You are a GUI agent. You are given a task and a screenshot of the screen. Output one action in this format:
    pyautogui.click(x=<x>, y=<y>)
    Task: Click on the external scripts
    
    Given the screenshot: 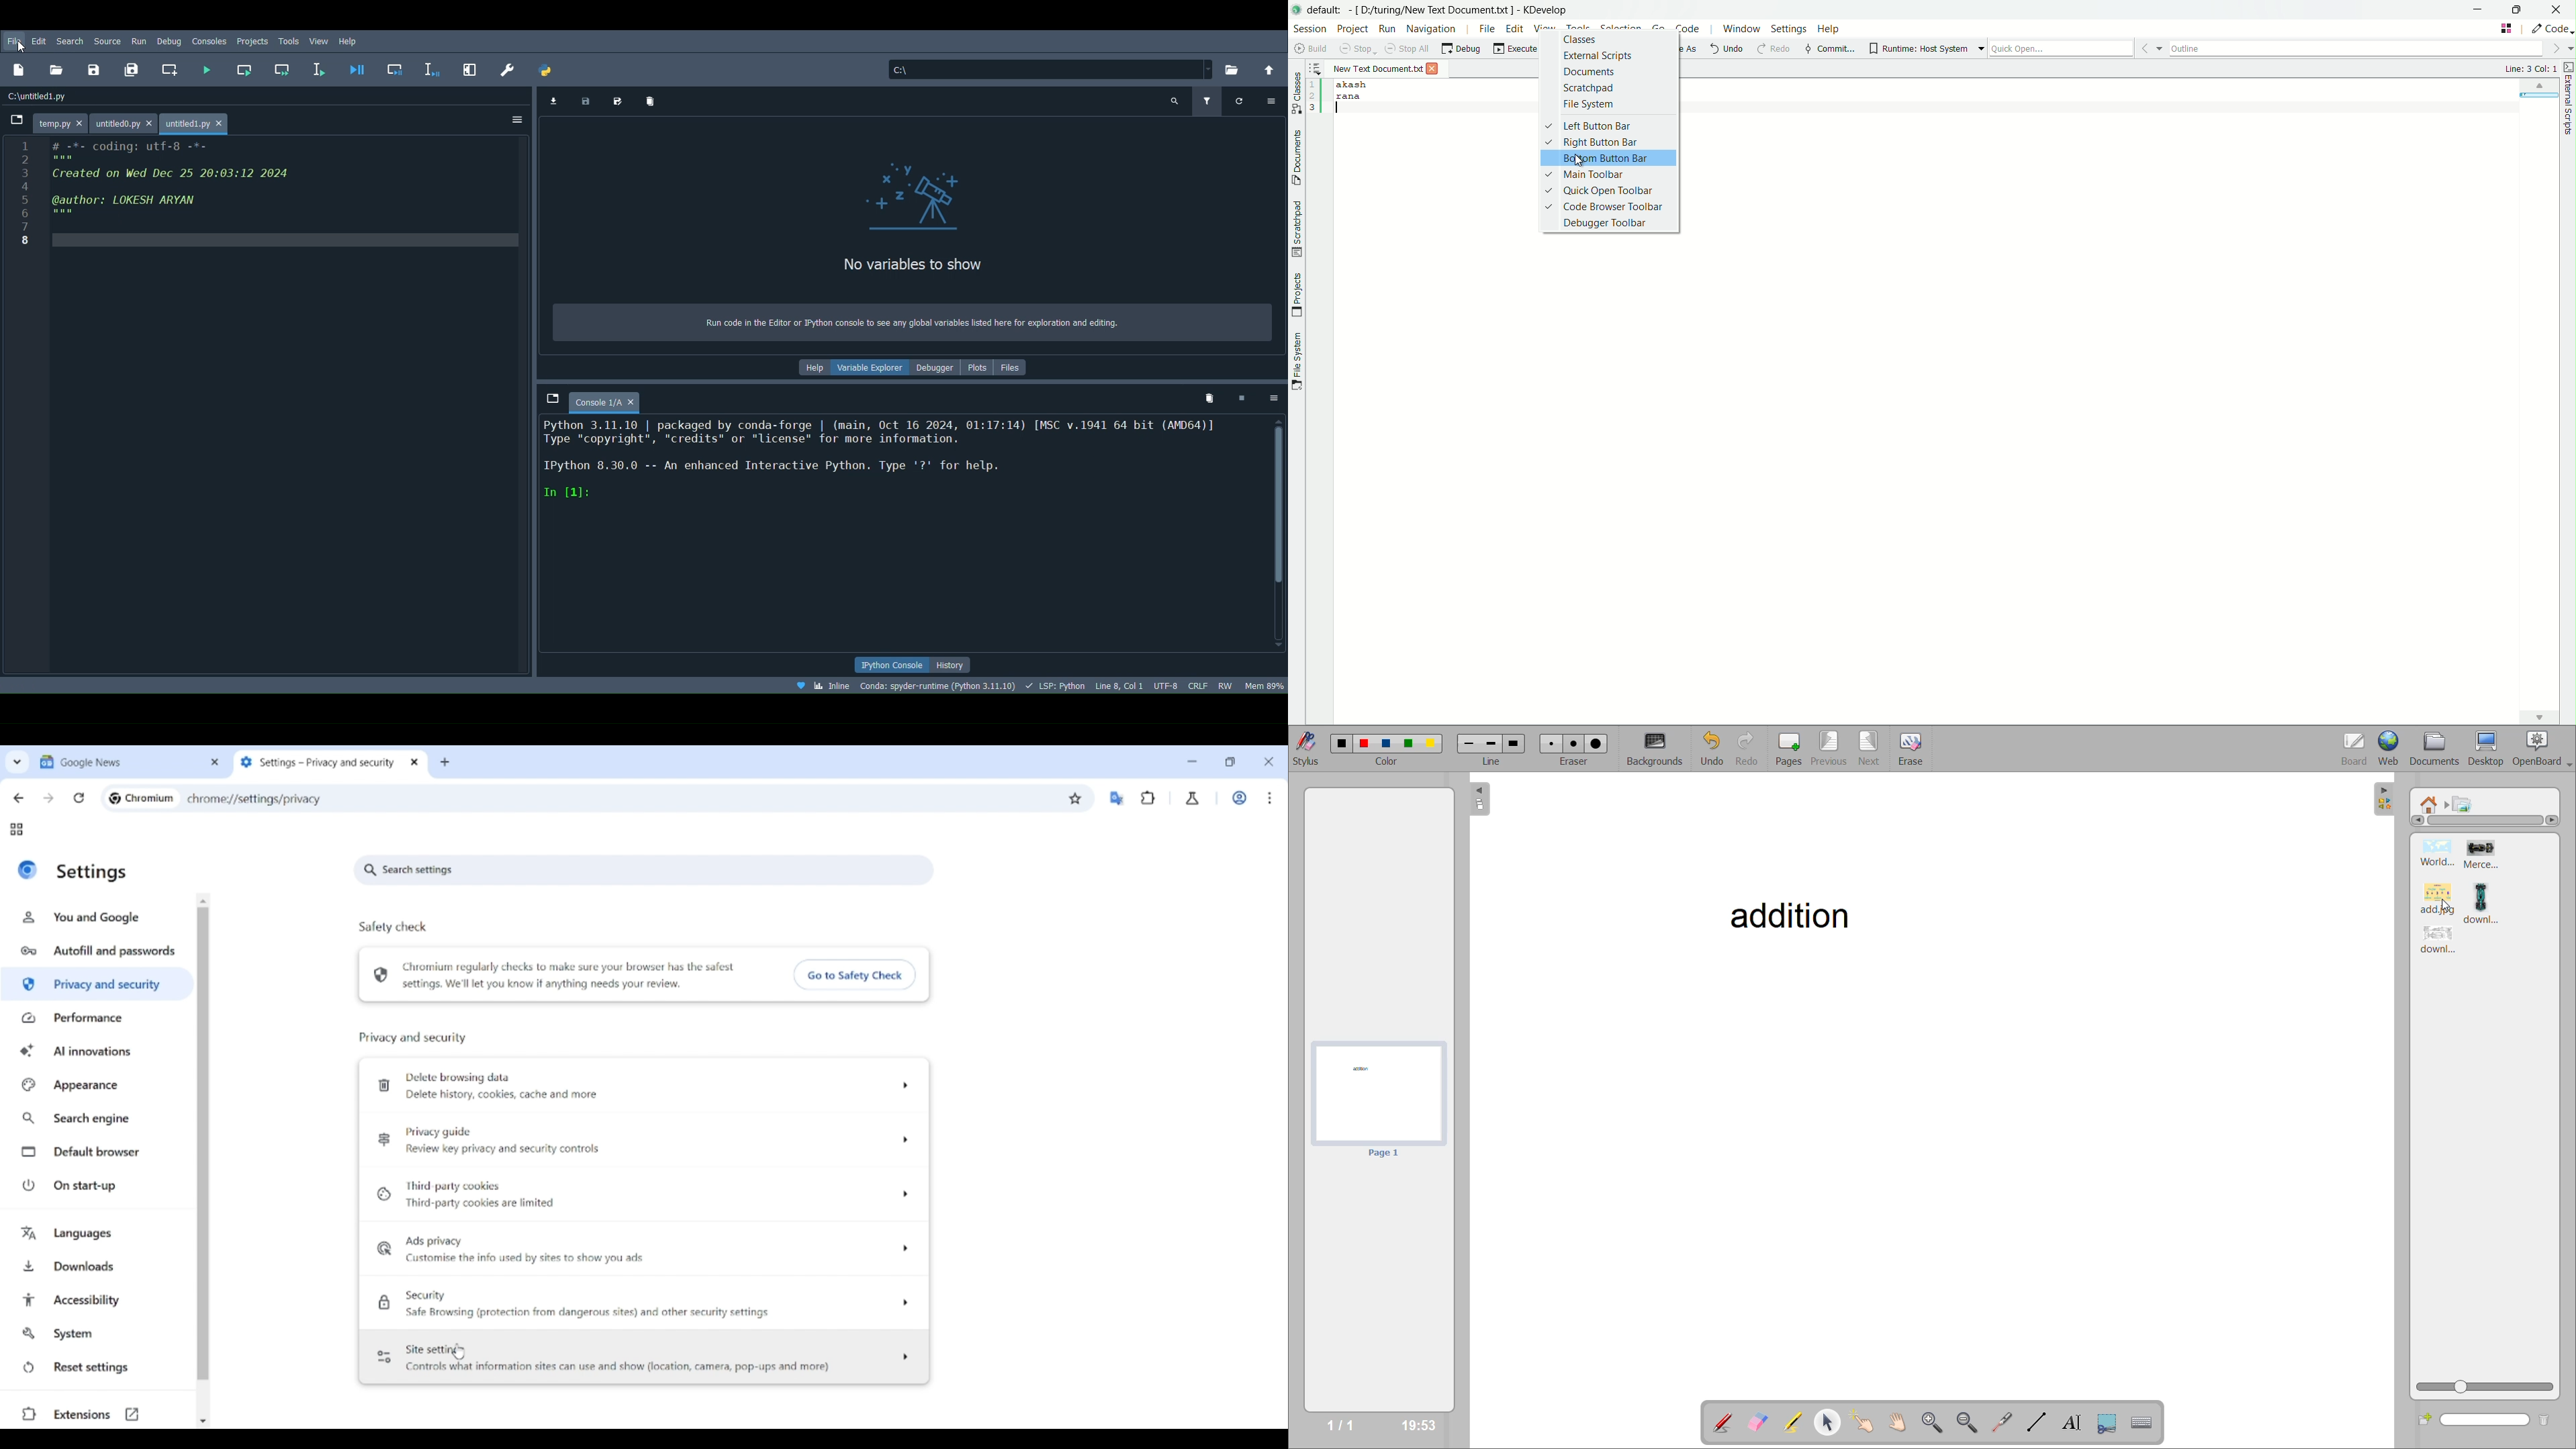 What is the action you would take?
    pyautogui.click(x=1598, y=56)
    